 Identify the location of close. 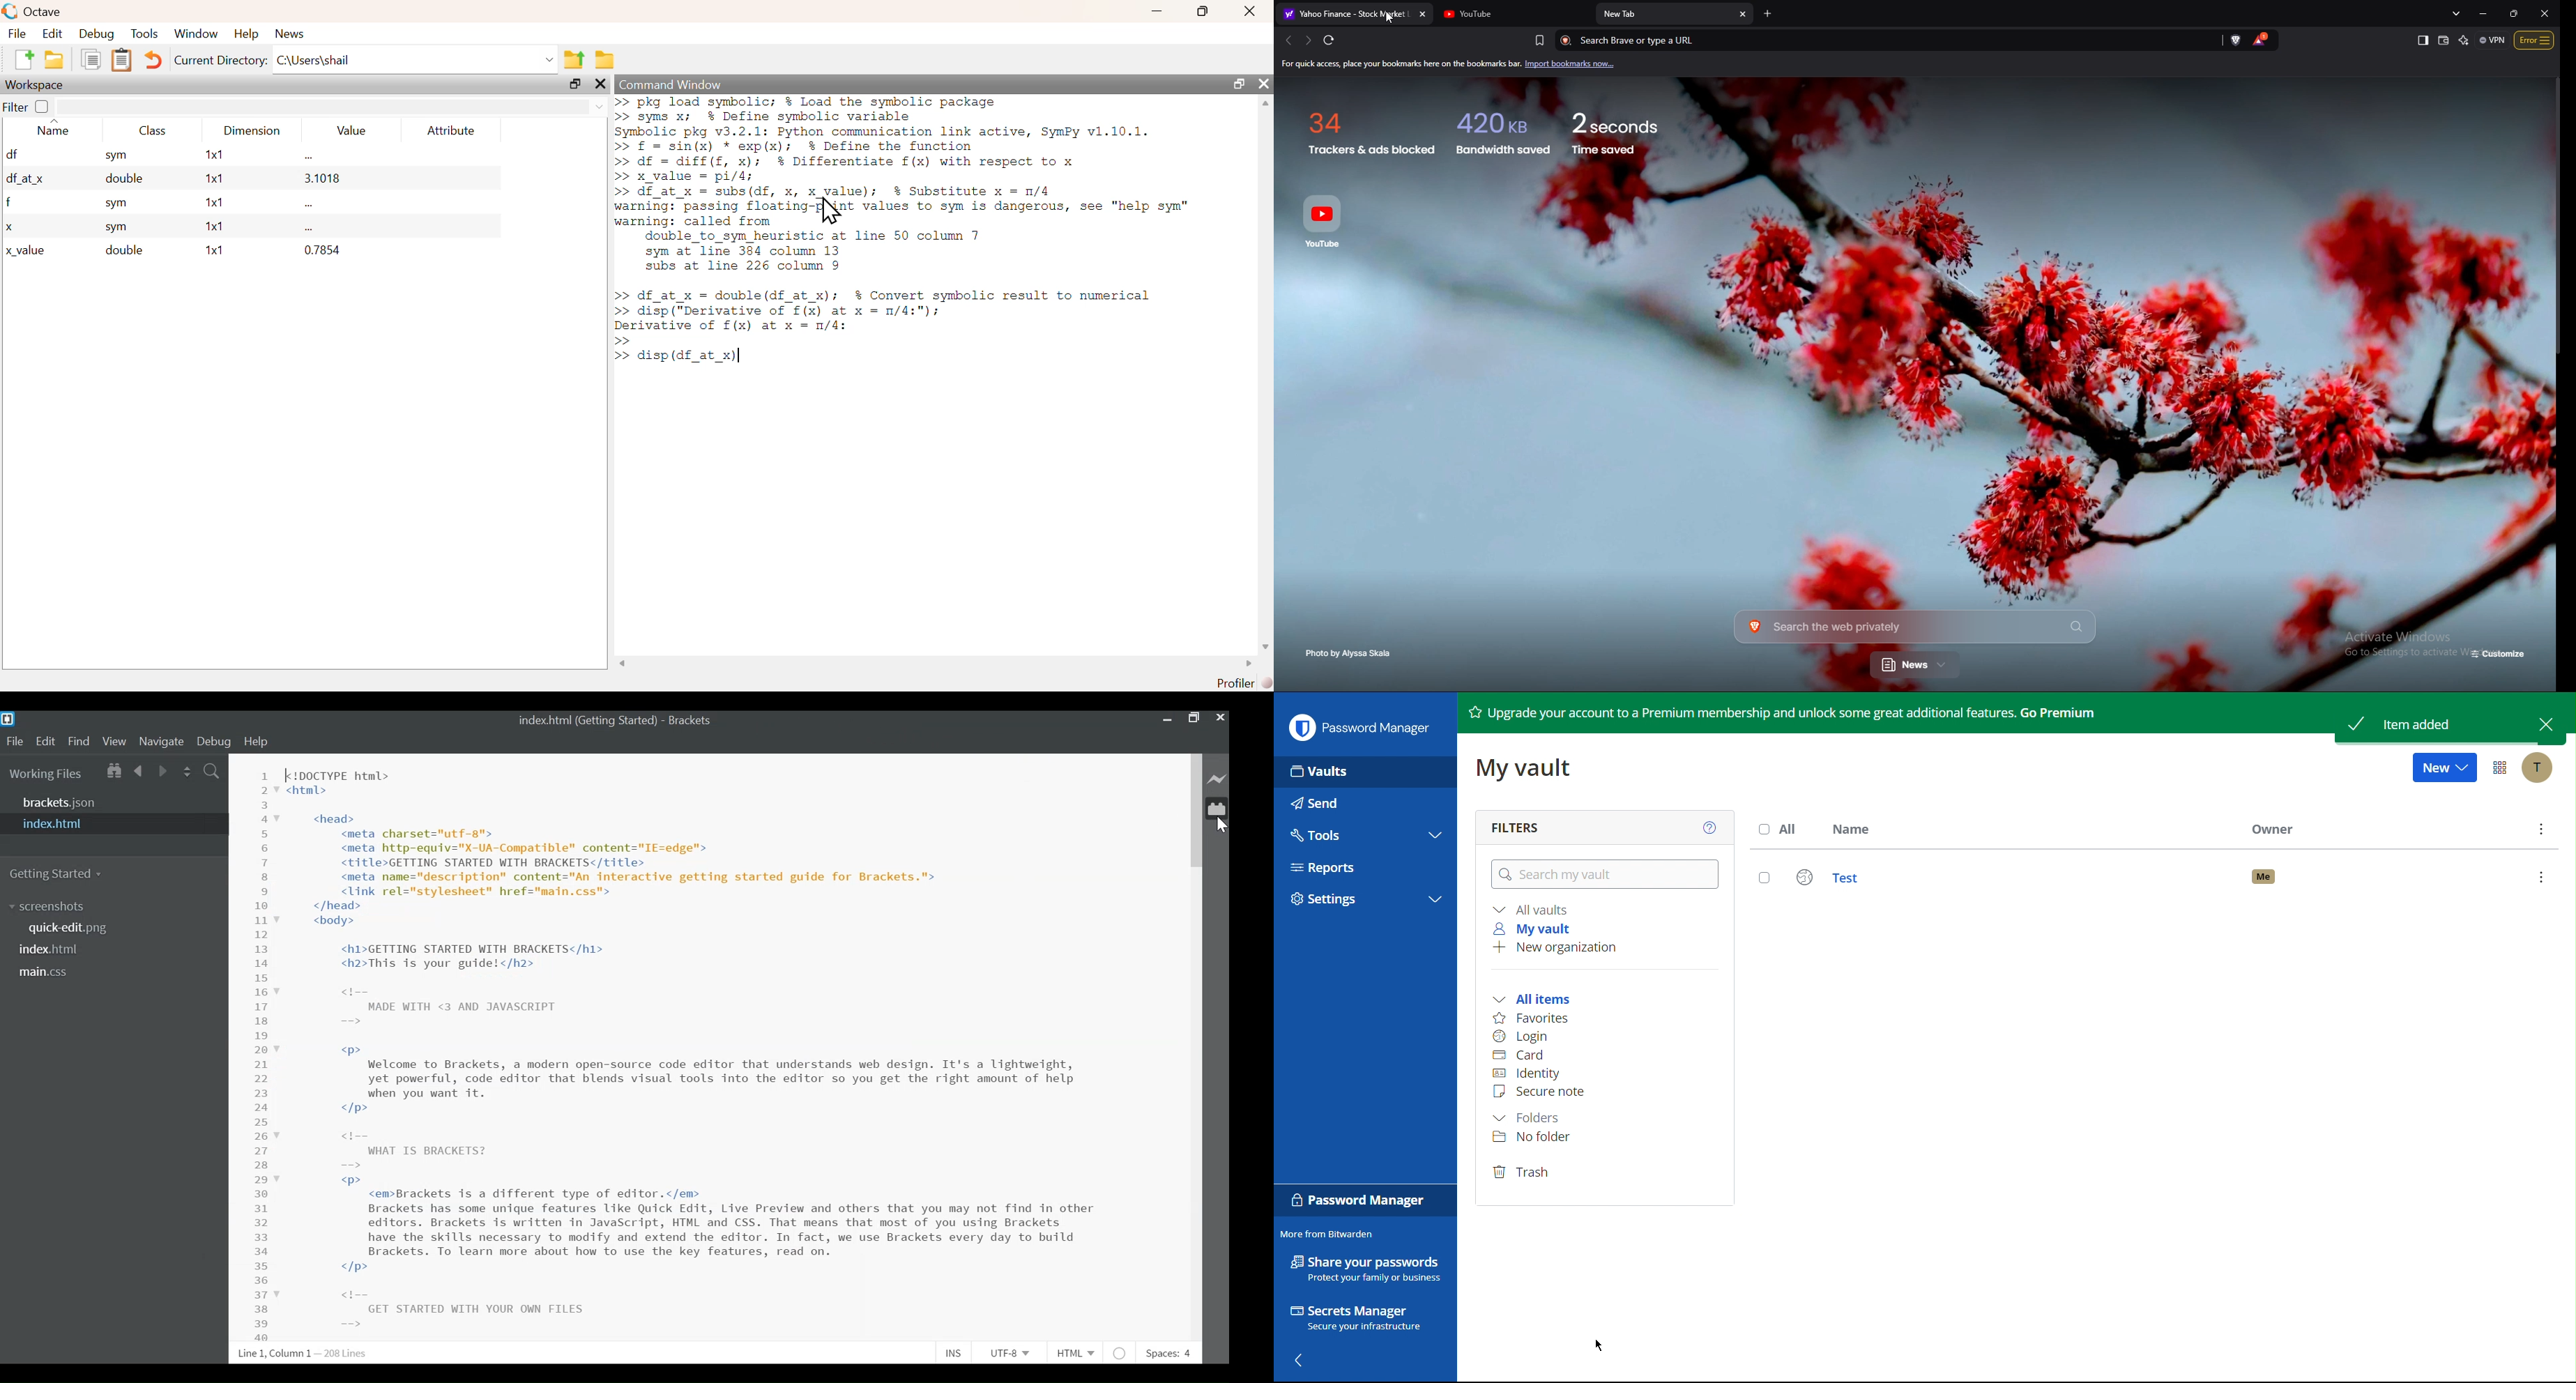
(1264, 82).